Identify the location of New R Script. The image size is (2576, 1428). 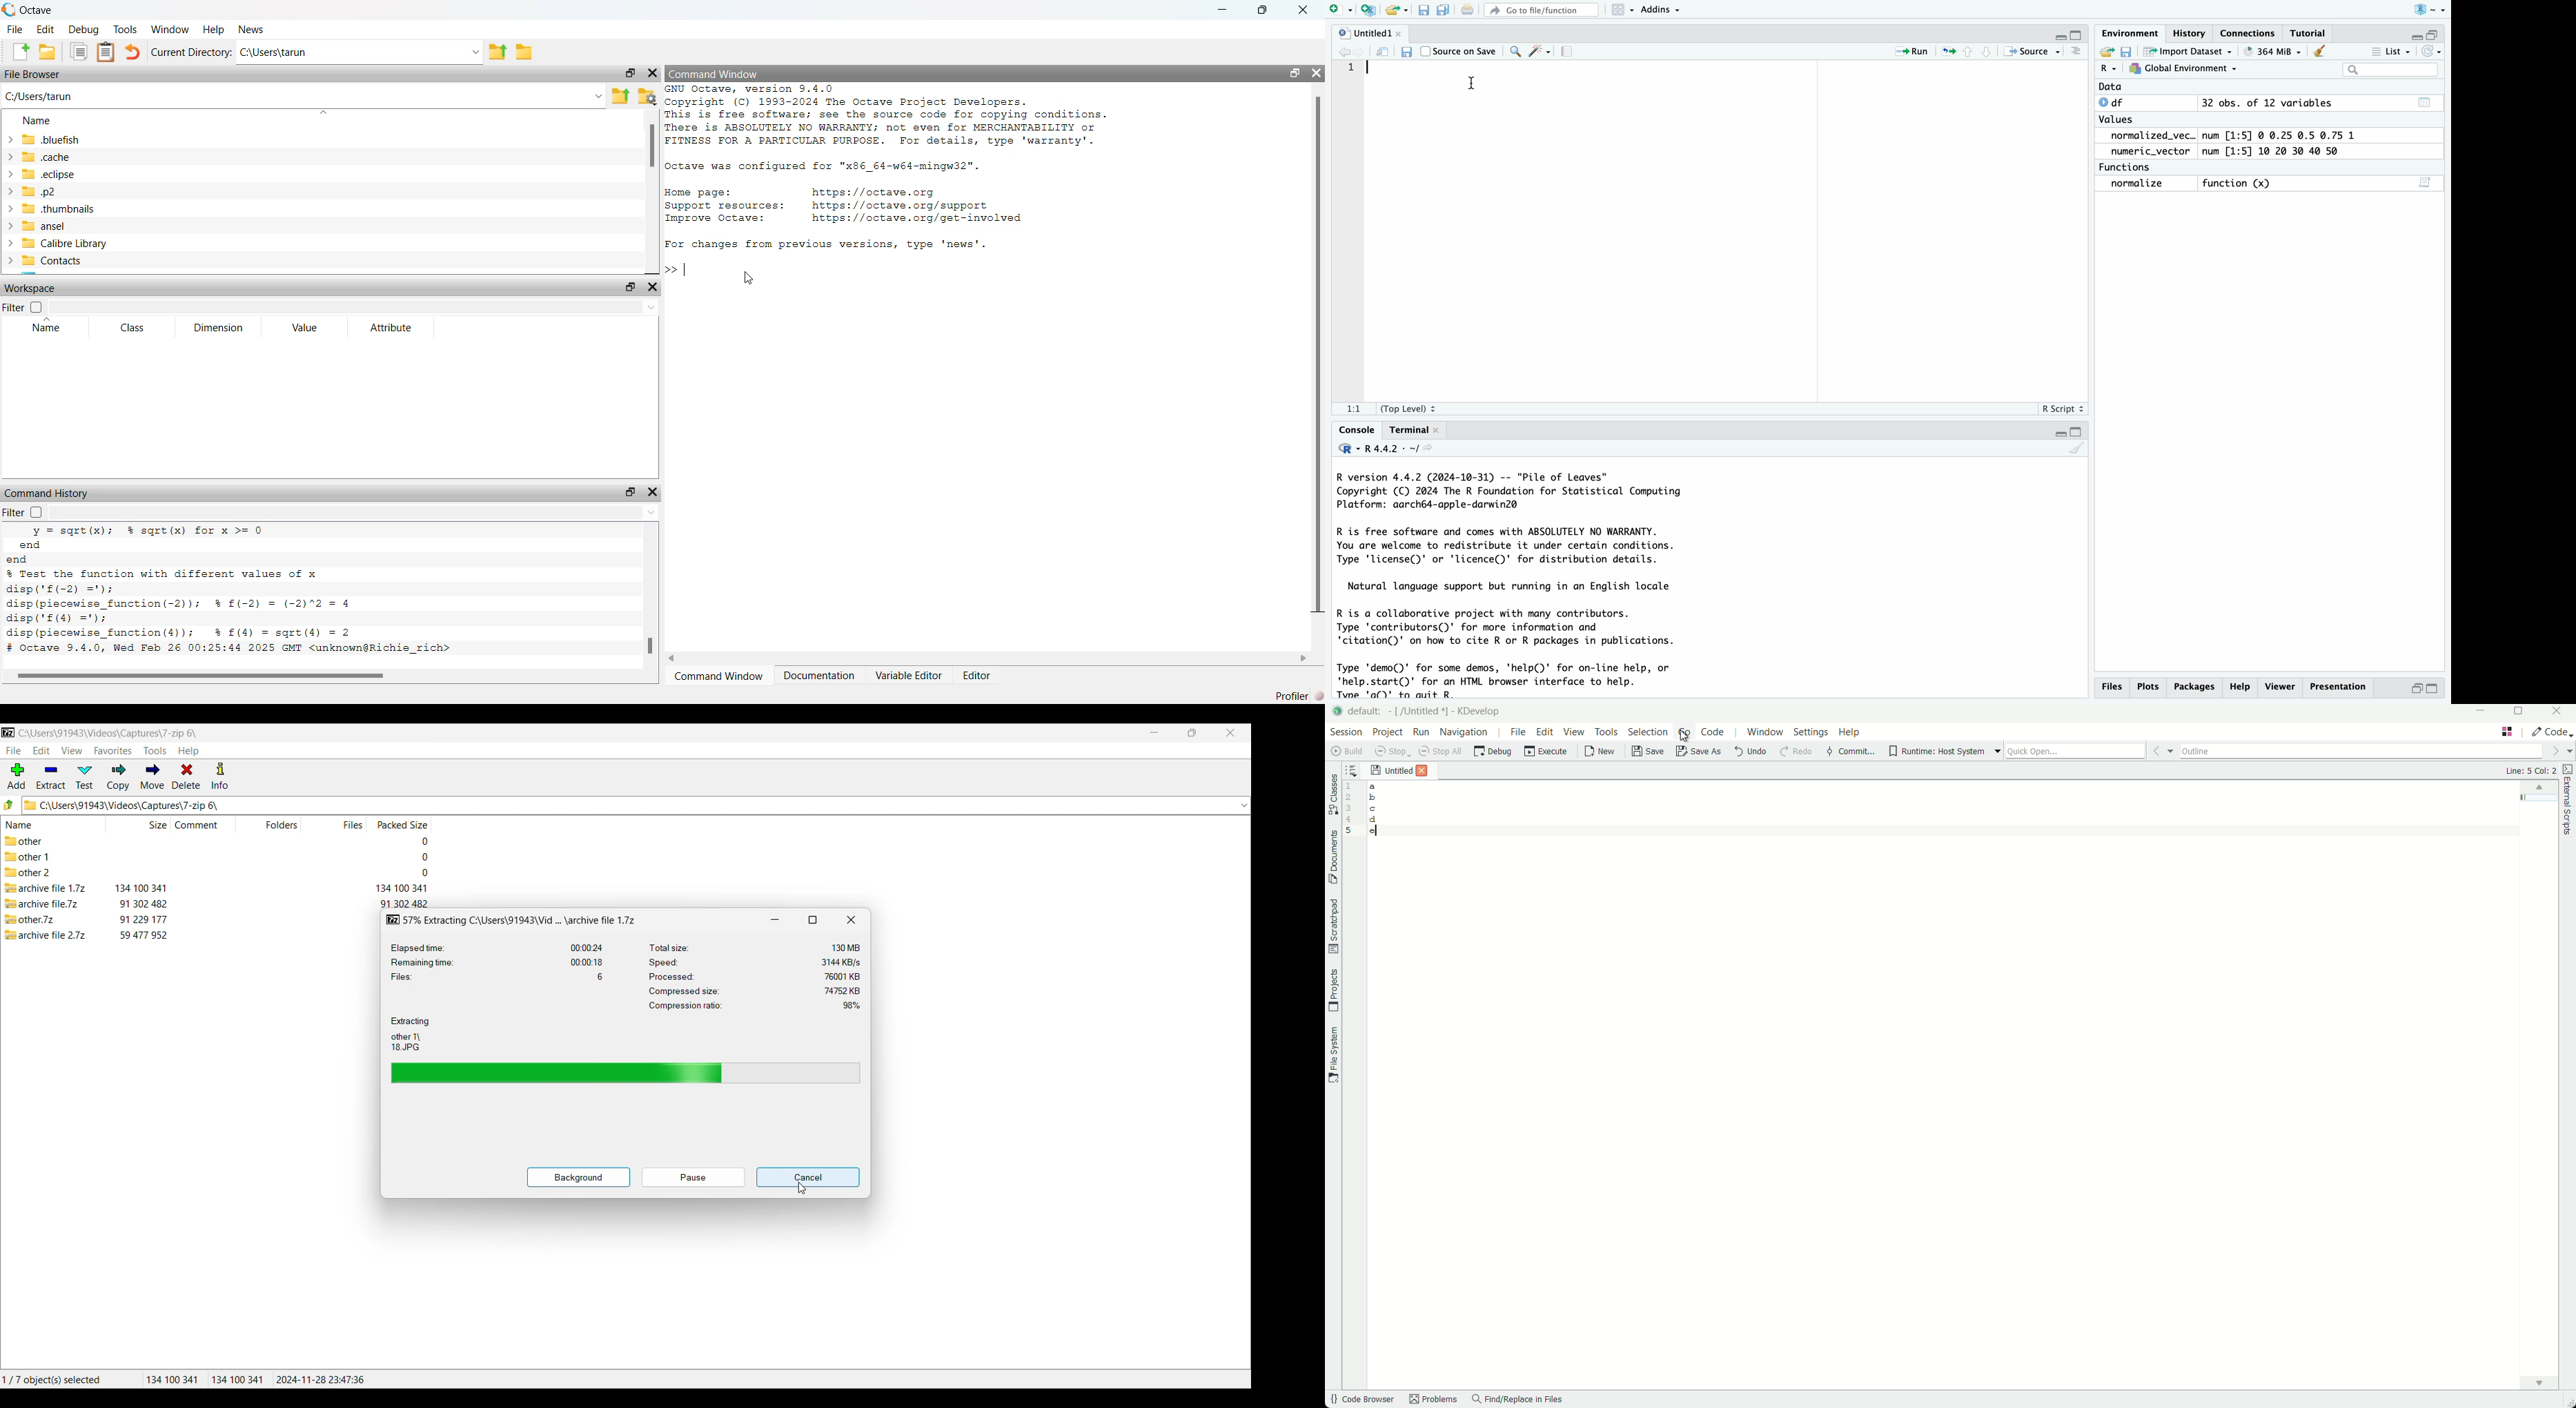
(1368, 11).